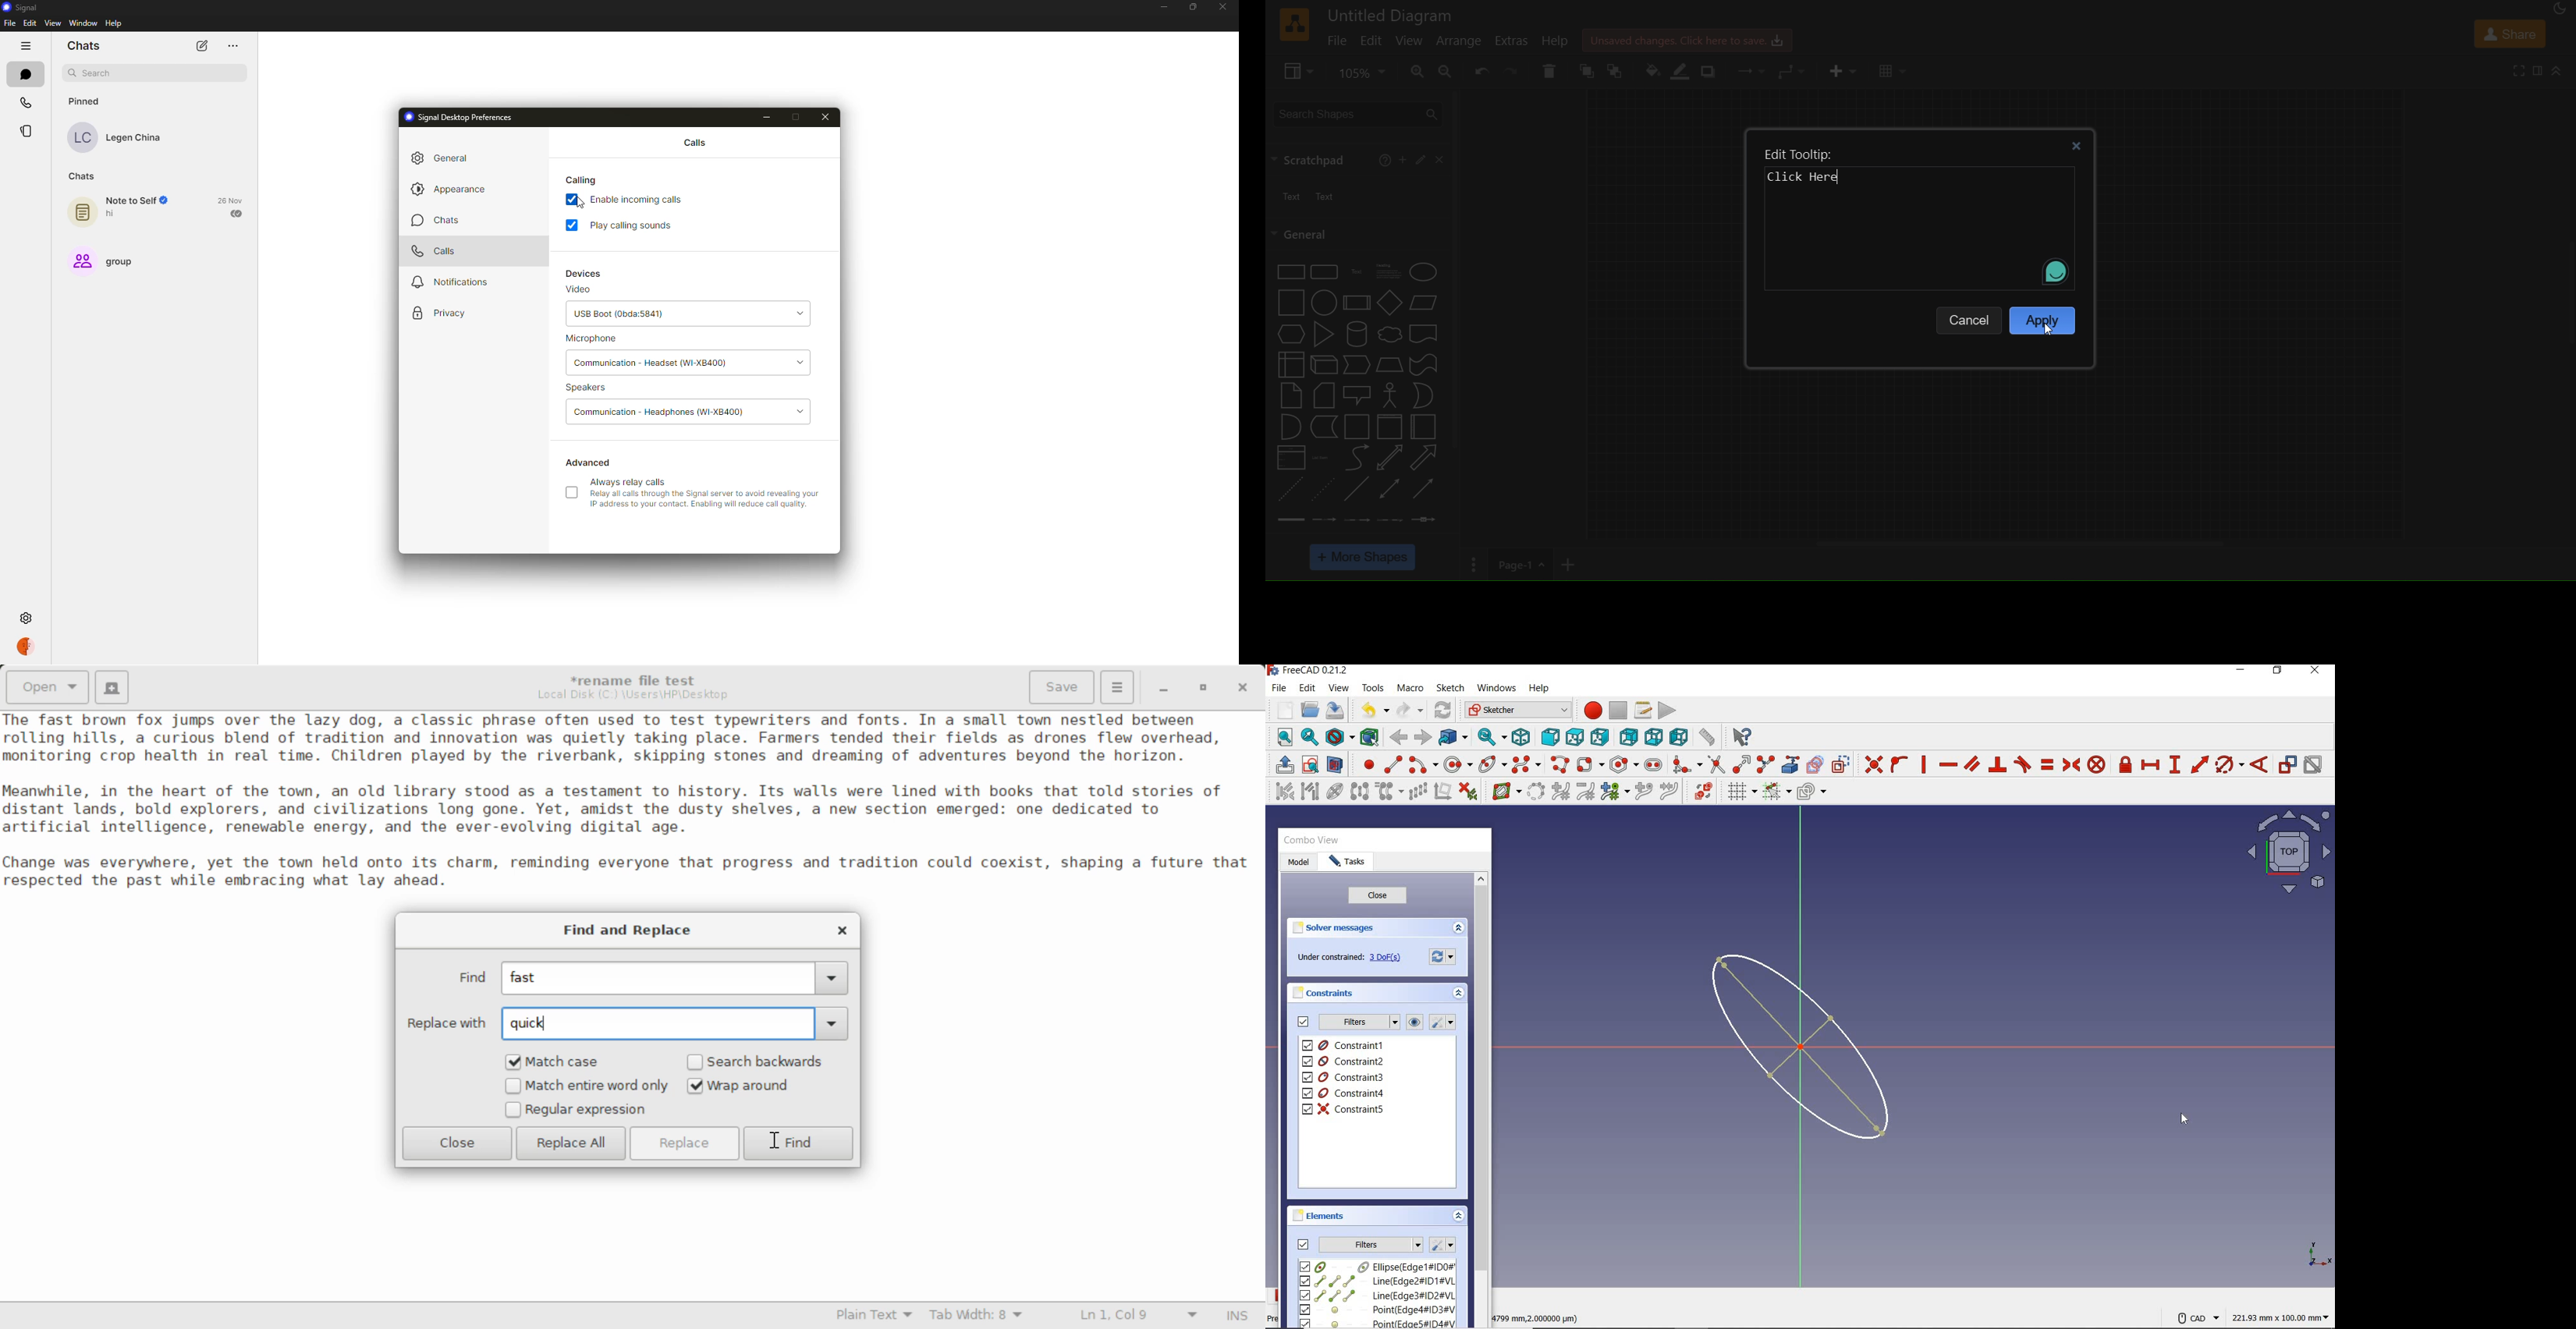  I want to click on switch virtual space, so click(1703, 791).